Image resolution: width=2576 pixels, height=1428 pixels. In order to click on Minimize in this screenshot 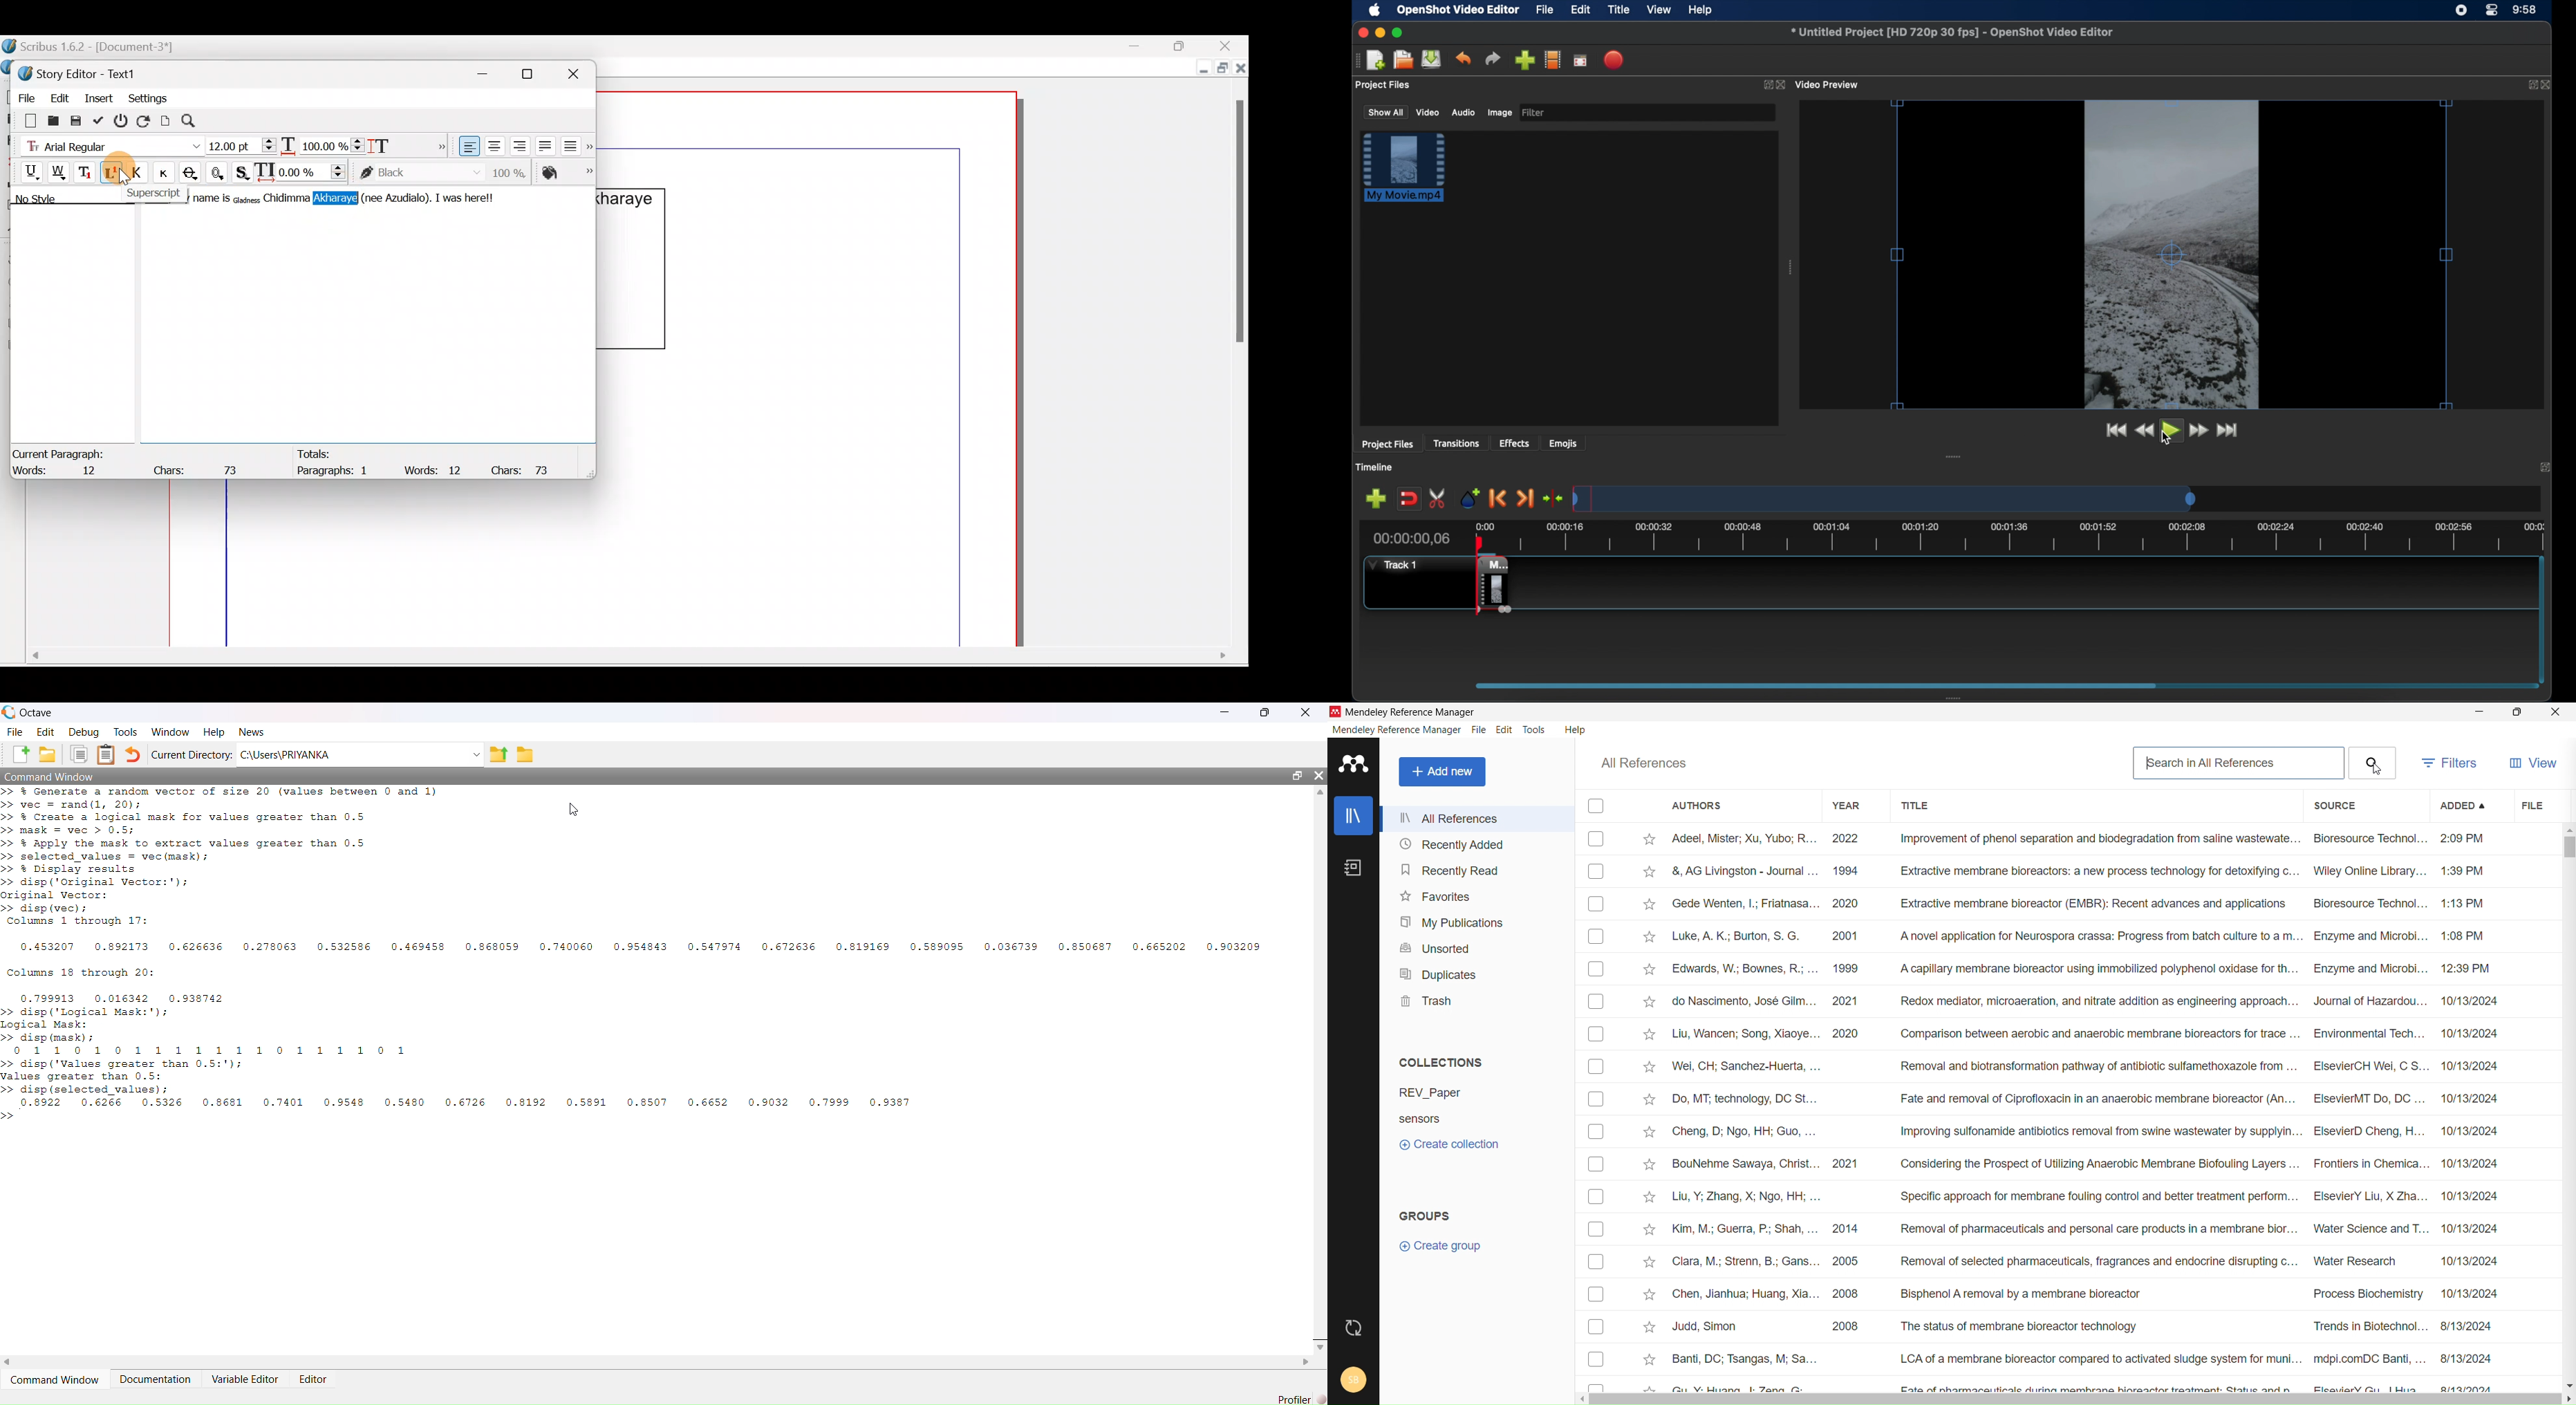, I will do `click(490, 72)`.